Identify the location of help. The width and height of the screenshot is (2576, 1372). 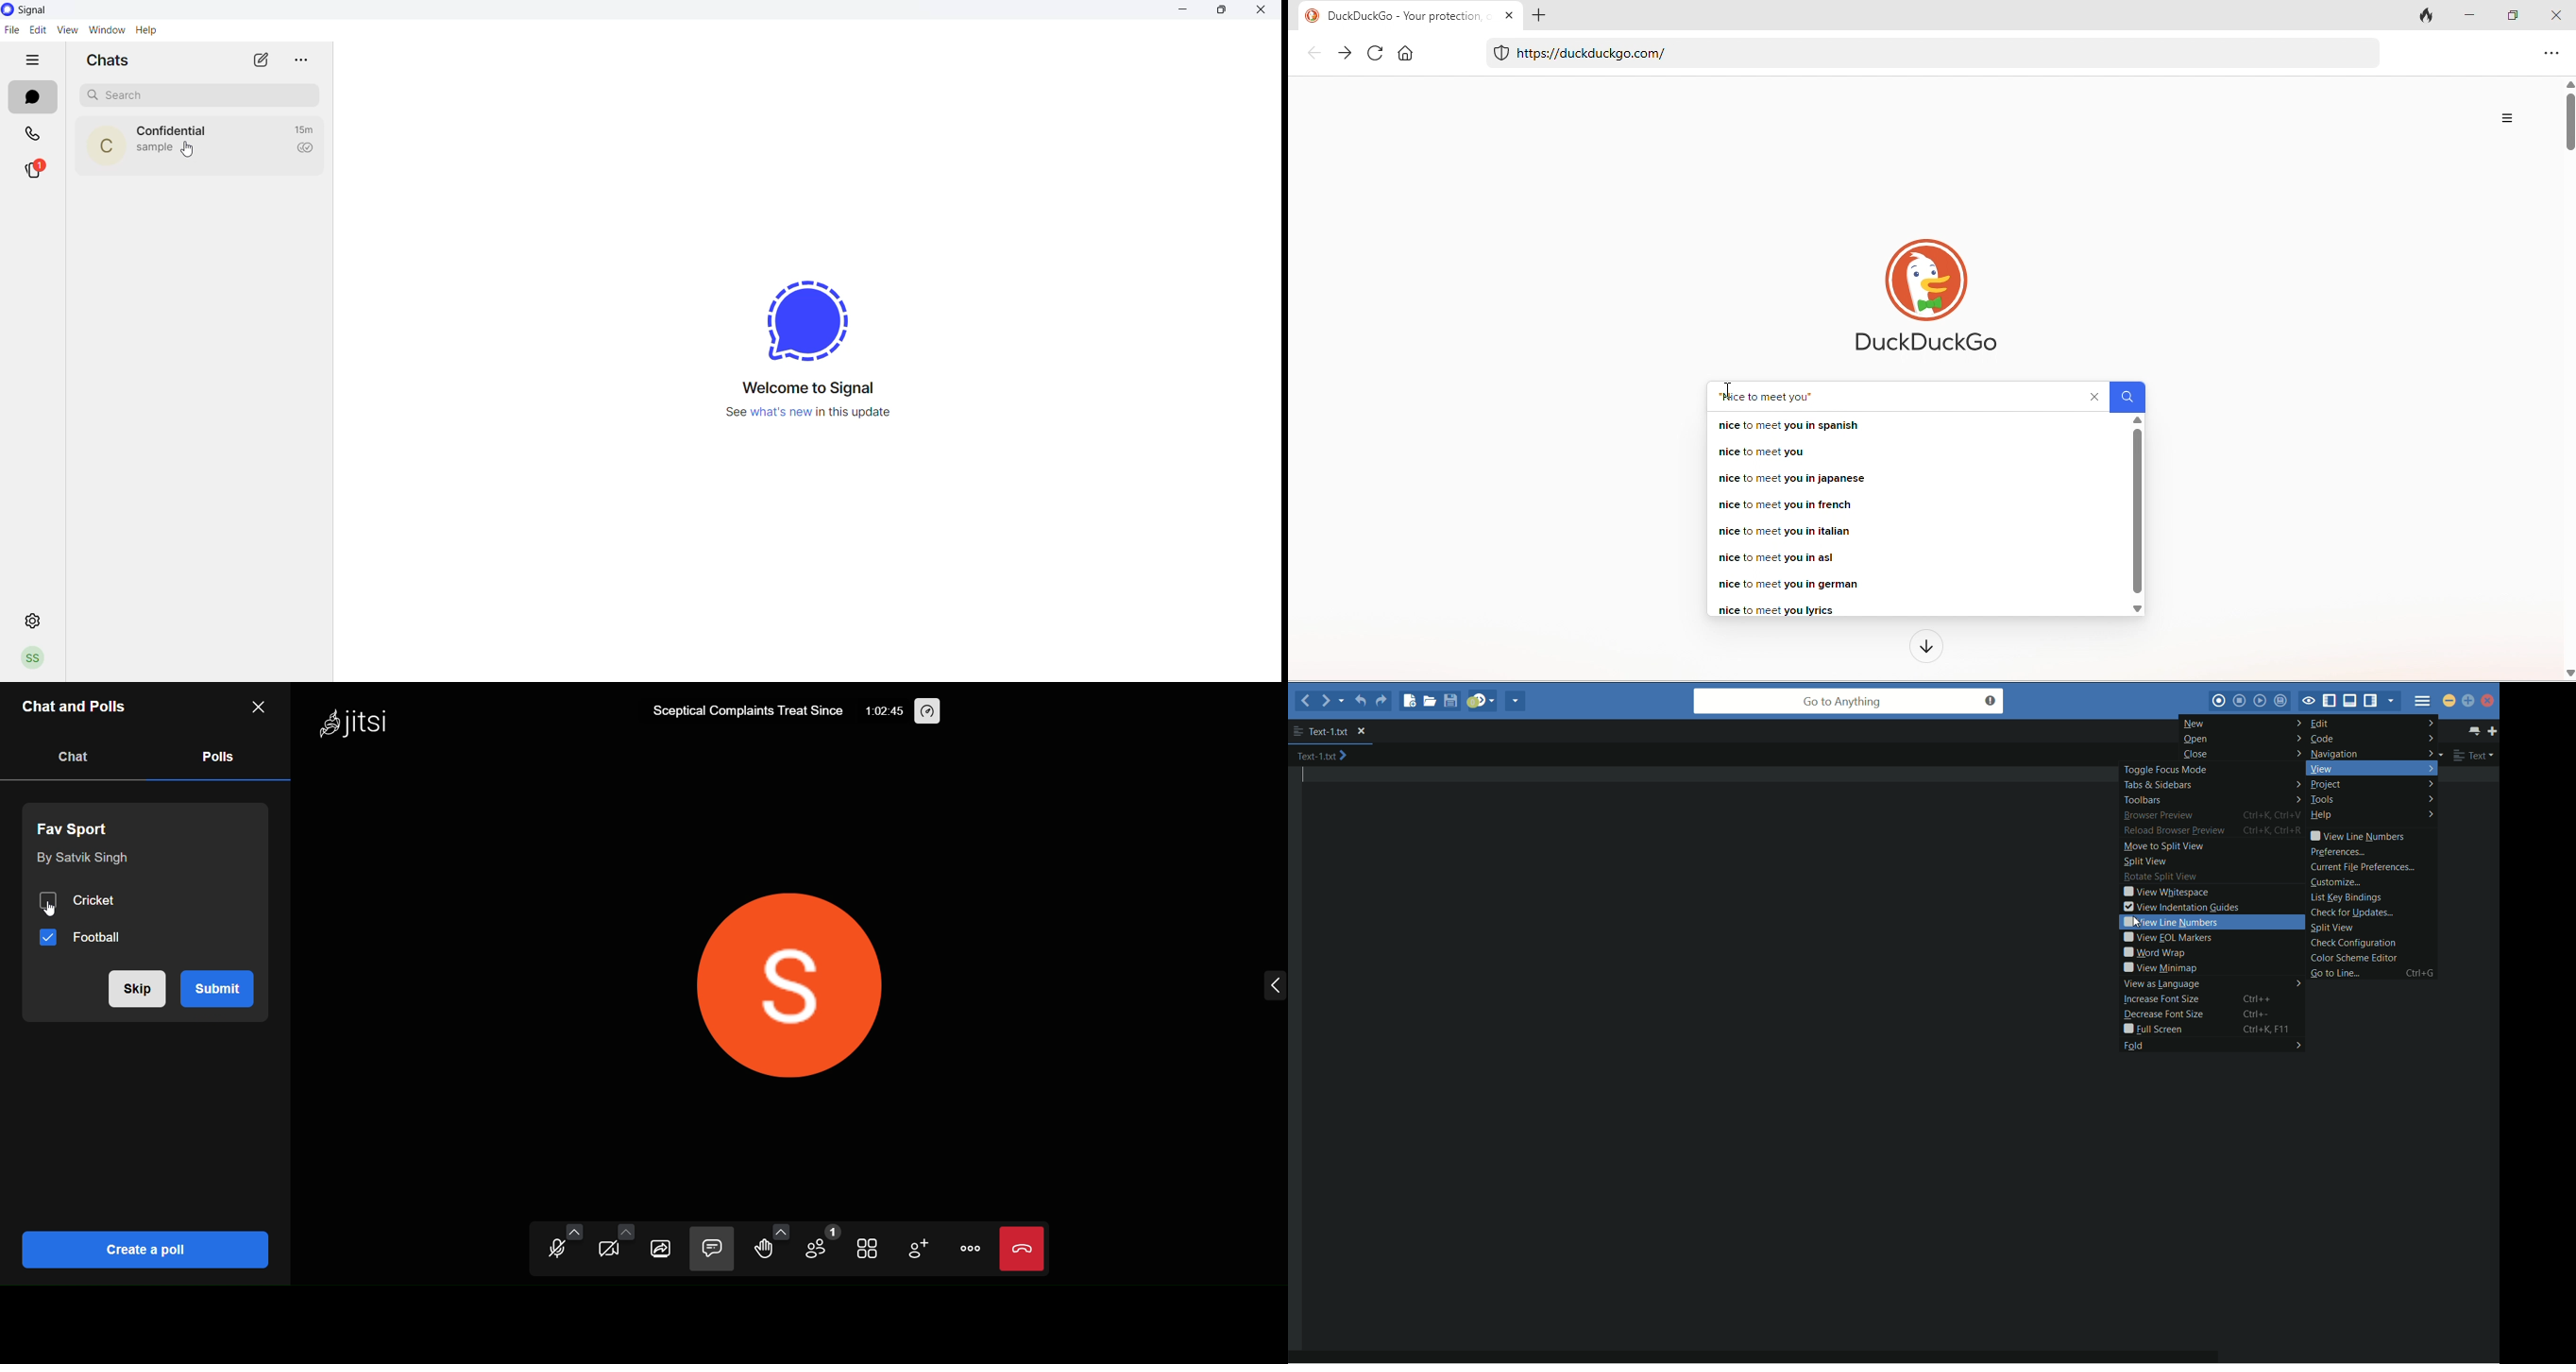
(2374, 816).